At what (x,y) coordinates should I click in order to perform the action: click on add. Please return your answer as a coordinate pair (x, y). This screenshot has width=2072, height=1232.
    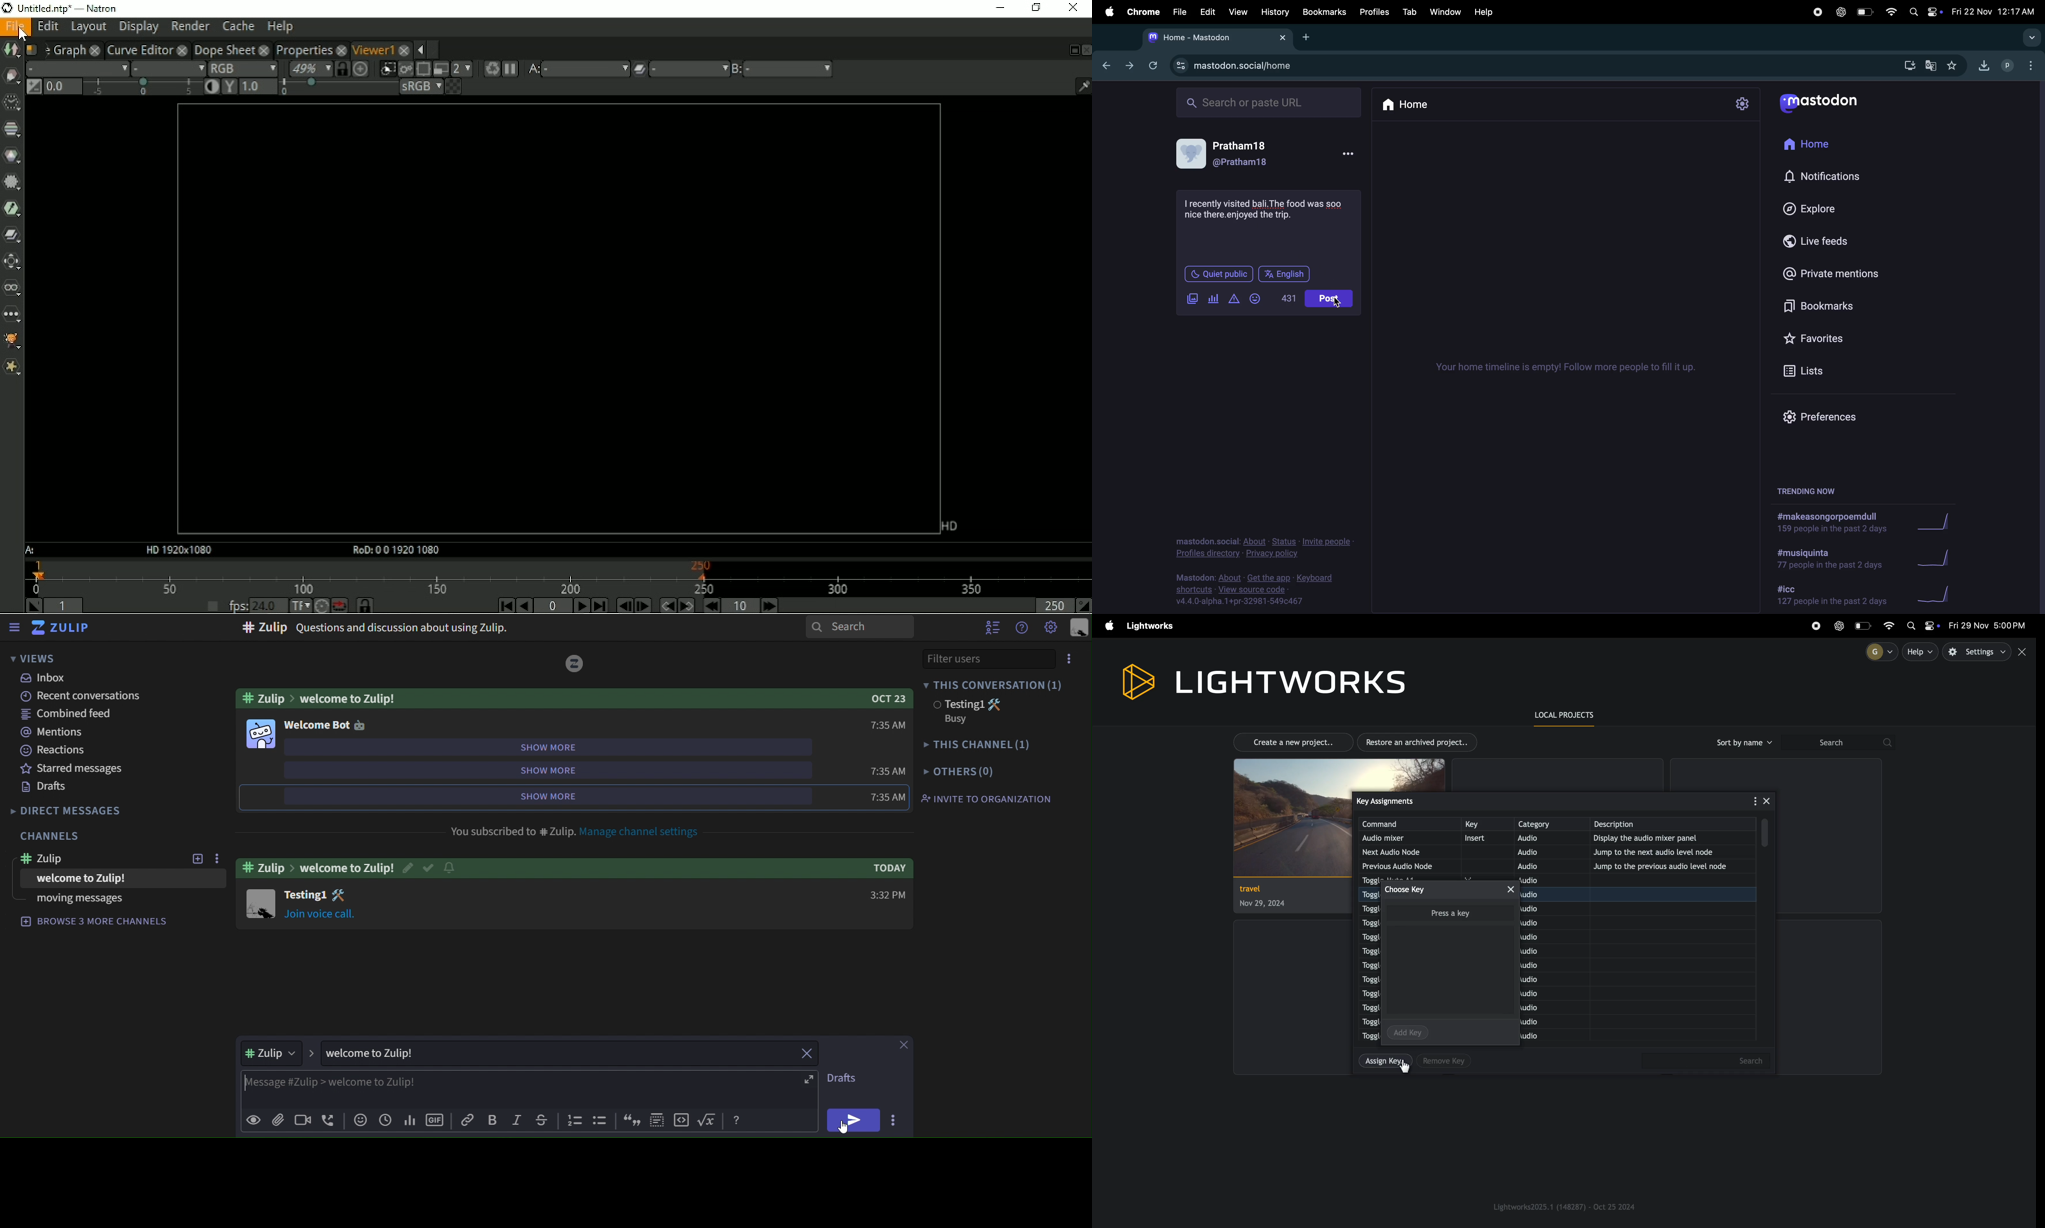
    Looking at the image, I should click on (1306, 38).